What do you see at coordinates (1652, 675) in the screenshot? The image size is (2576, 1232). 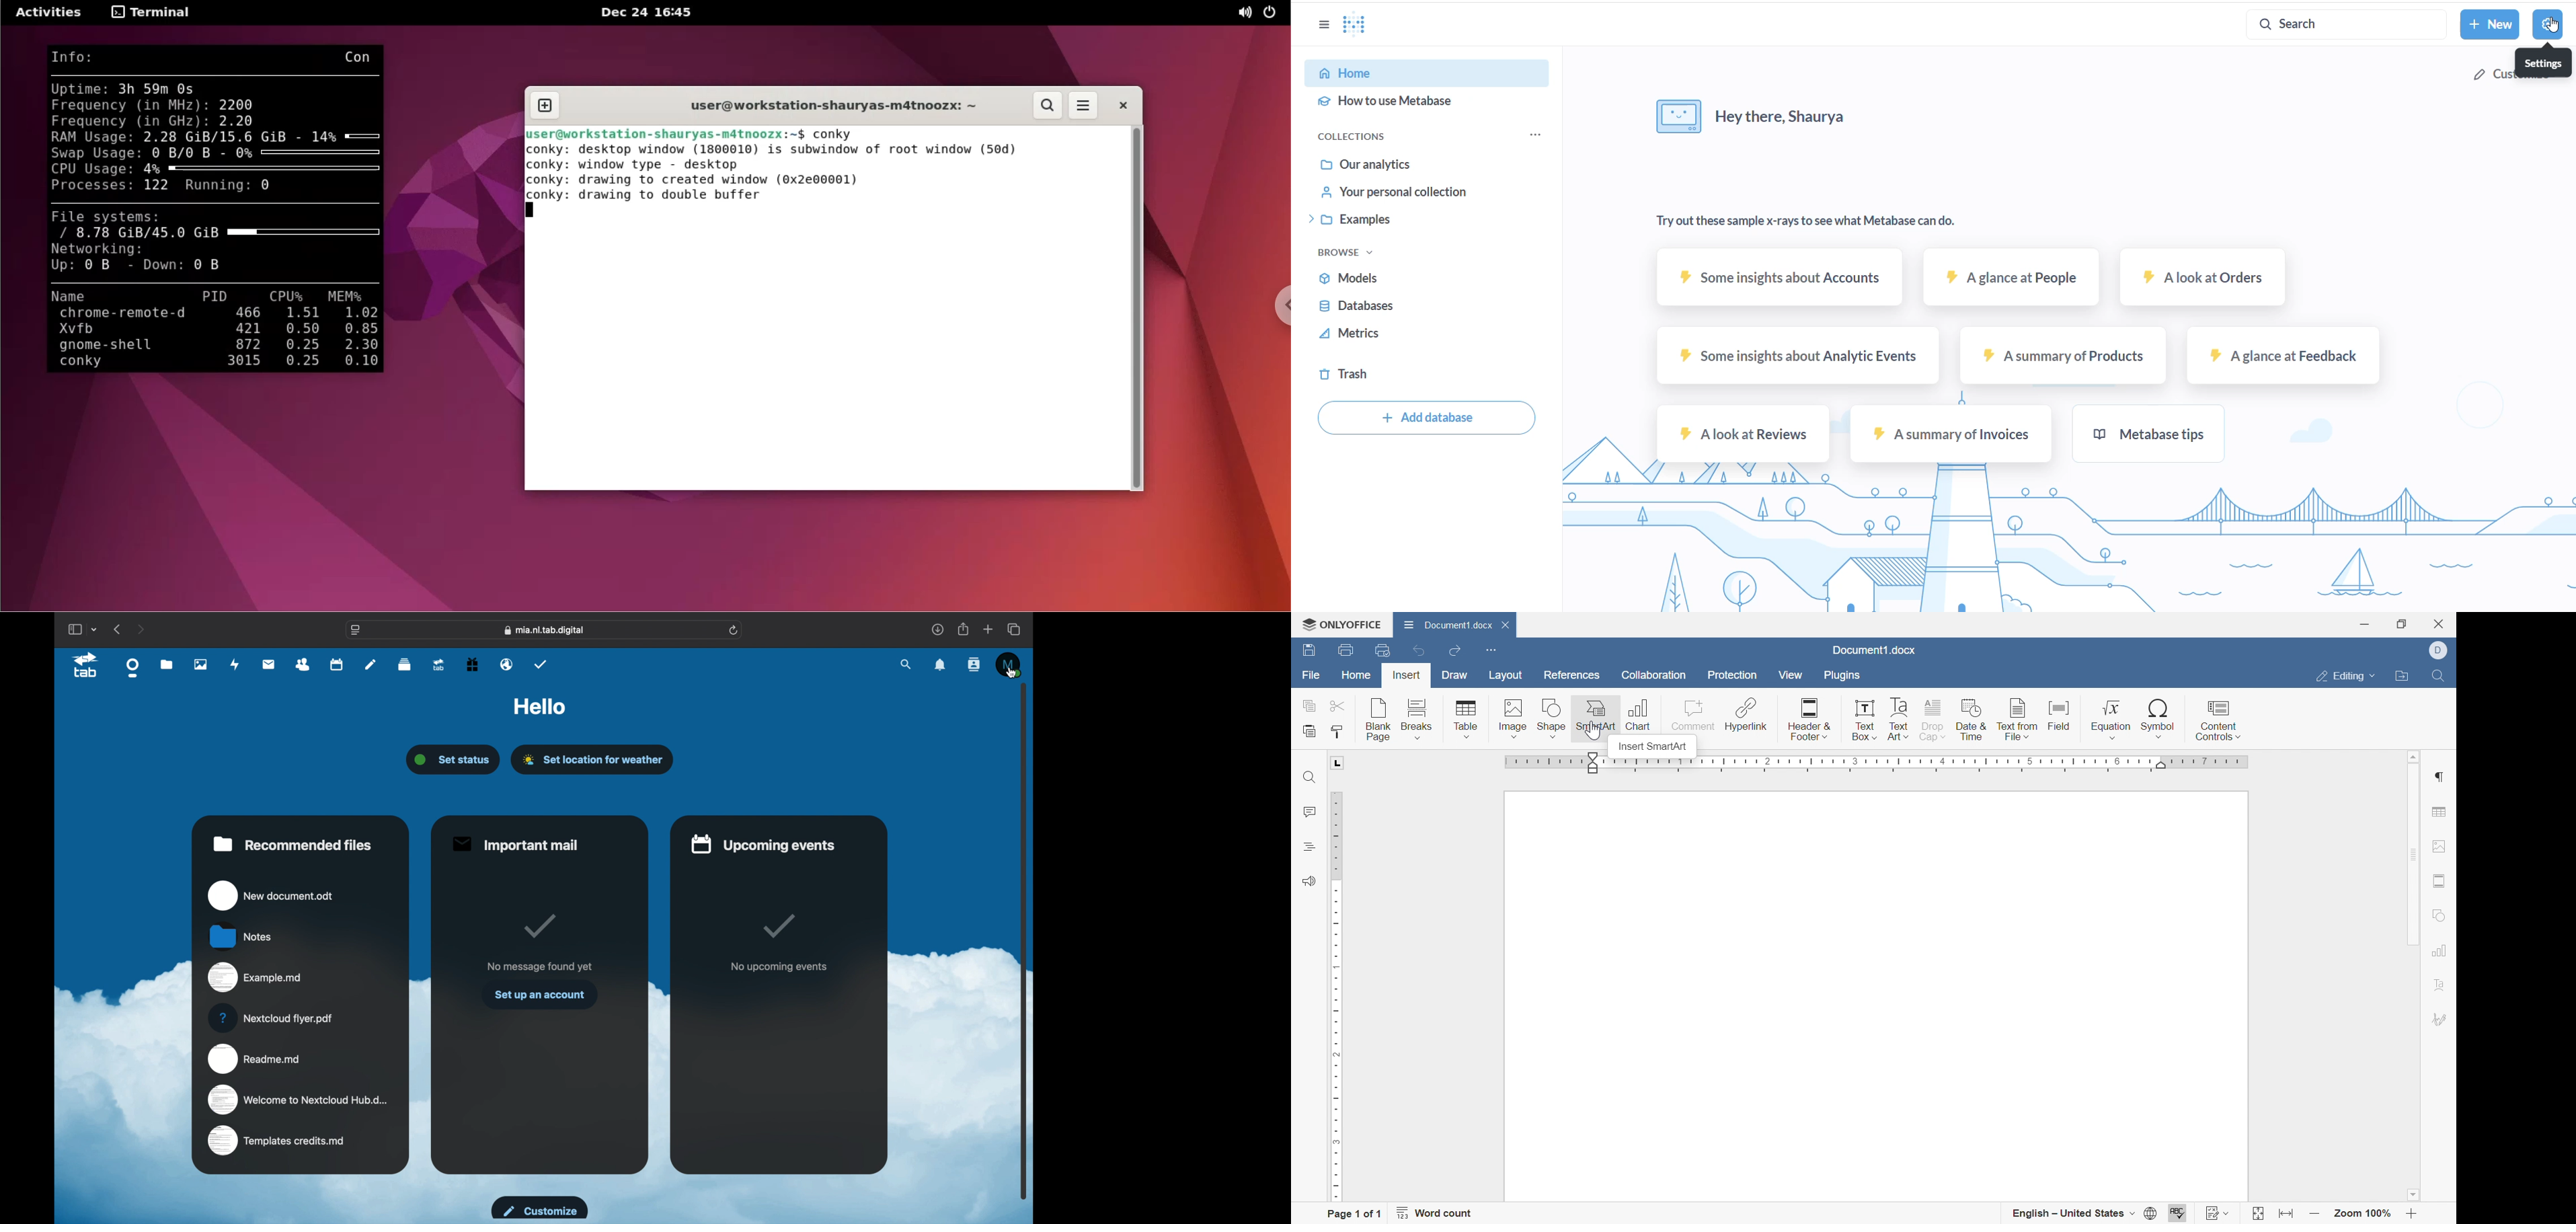 I see `Collaboration` at bounding box center [1652, 675].